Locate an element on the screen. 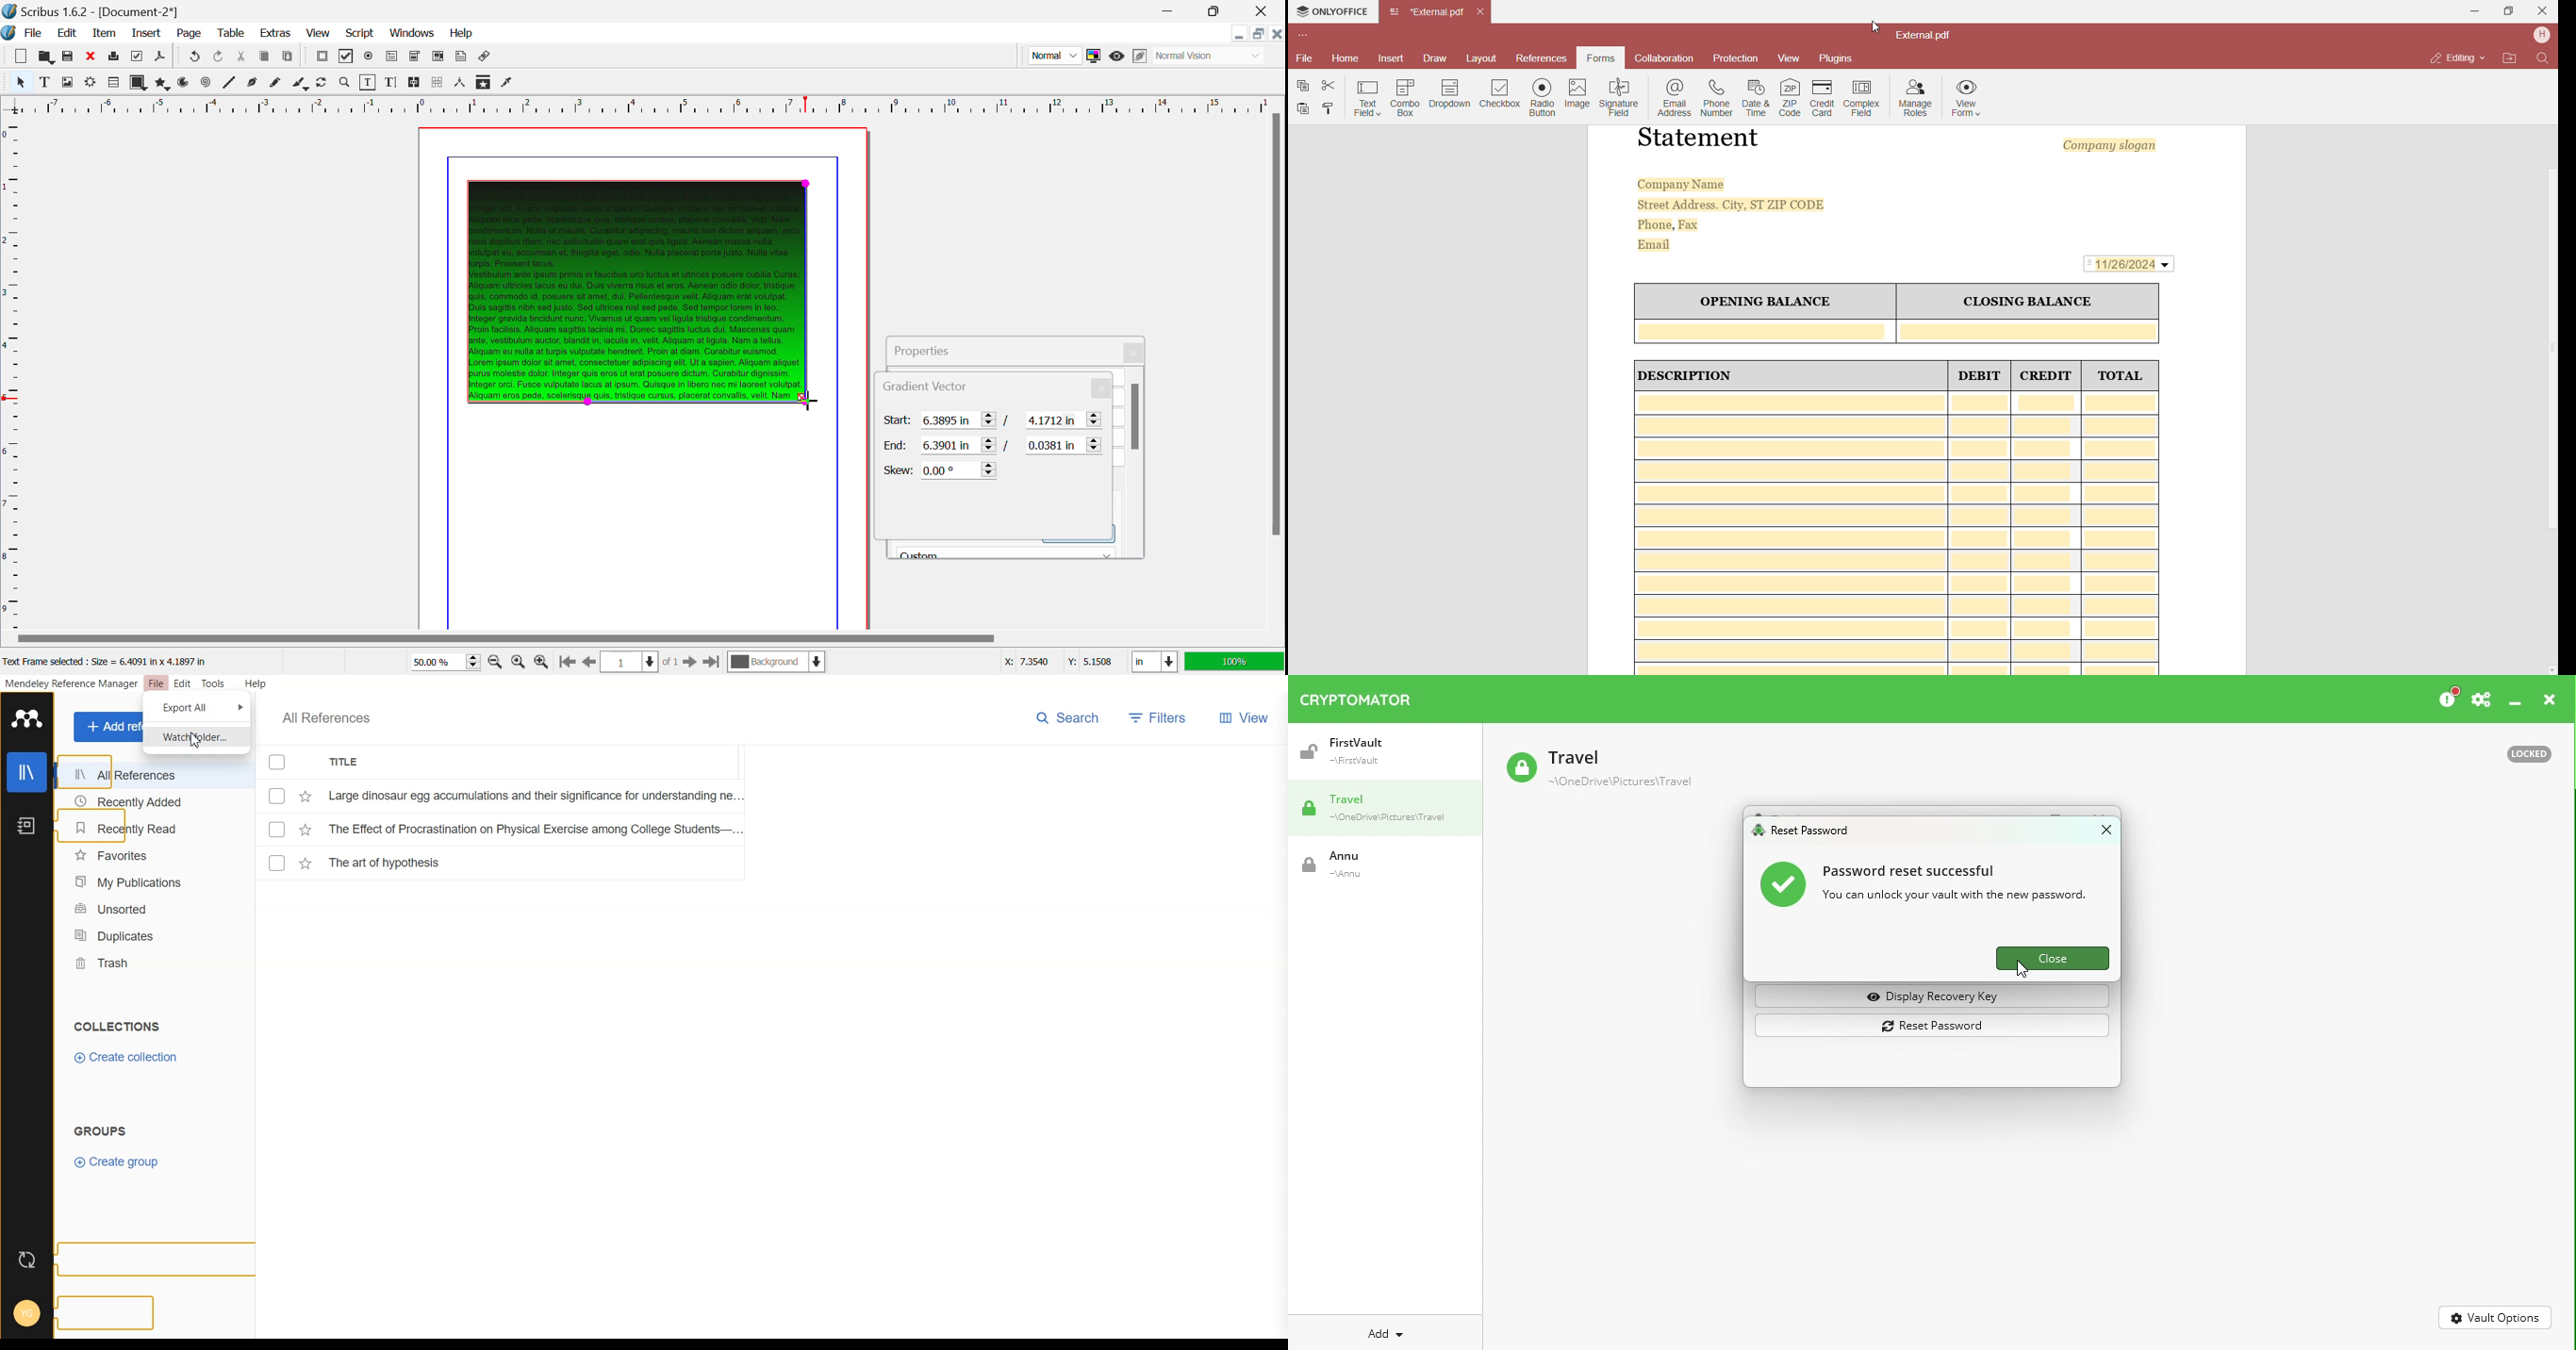  Draw is located at coordinates (1435, 56).